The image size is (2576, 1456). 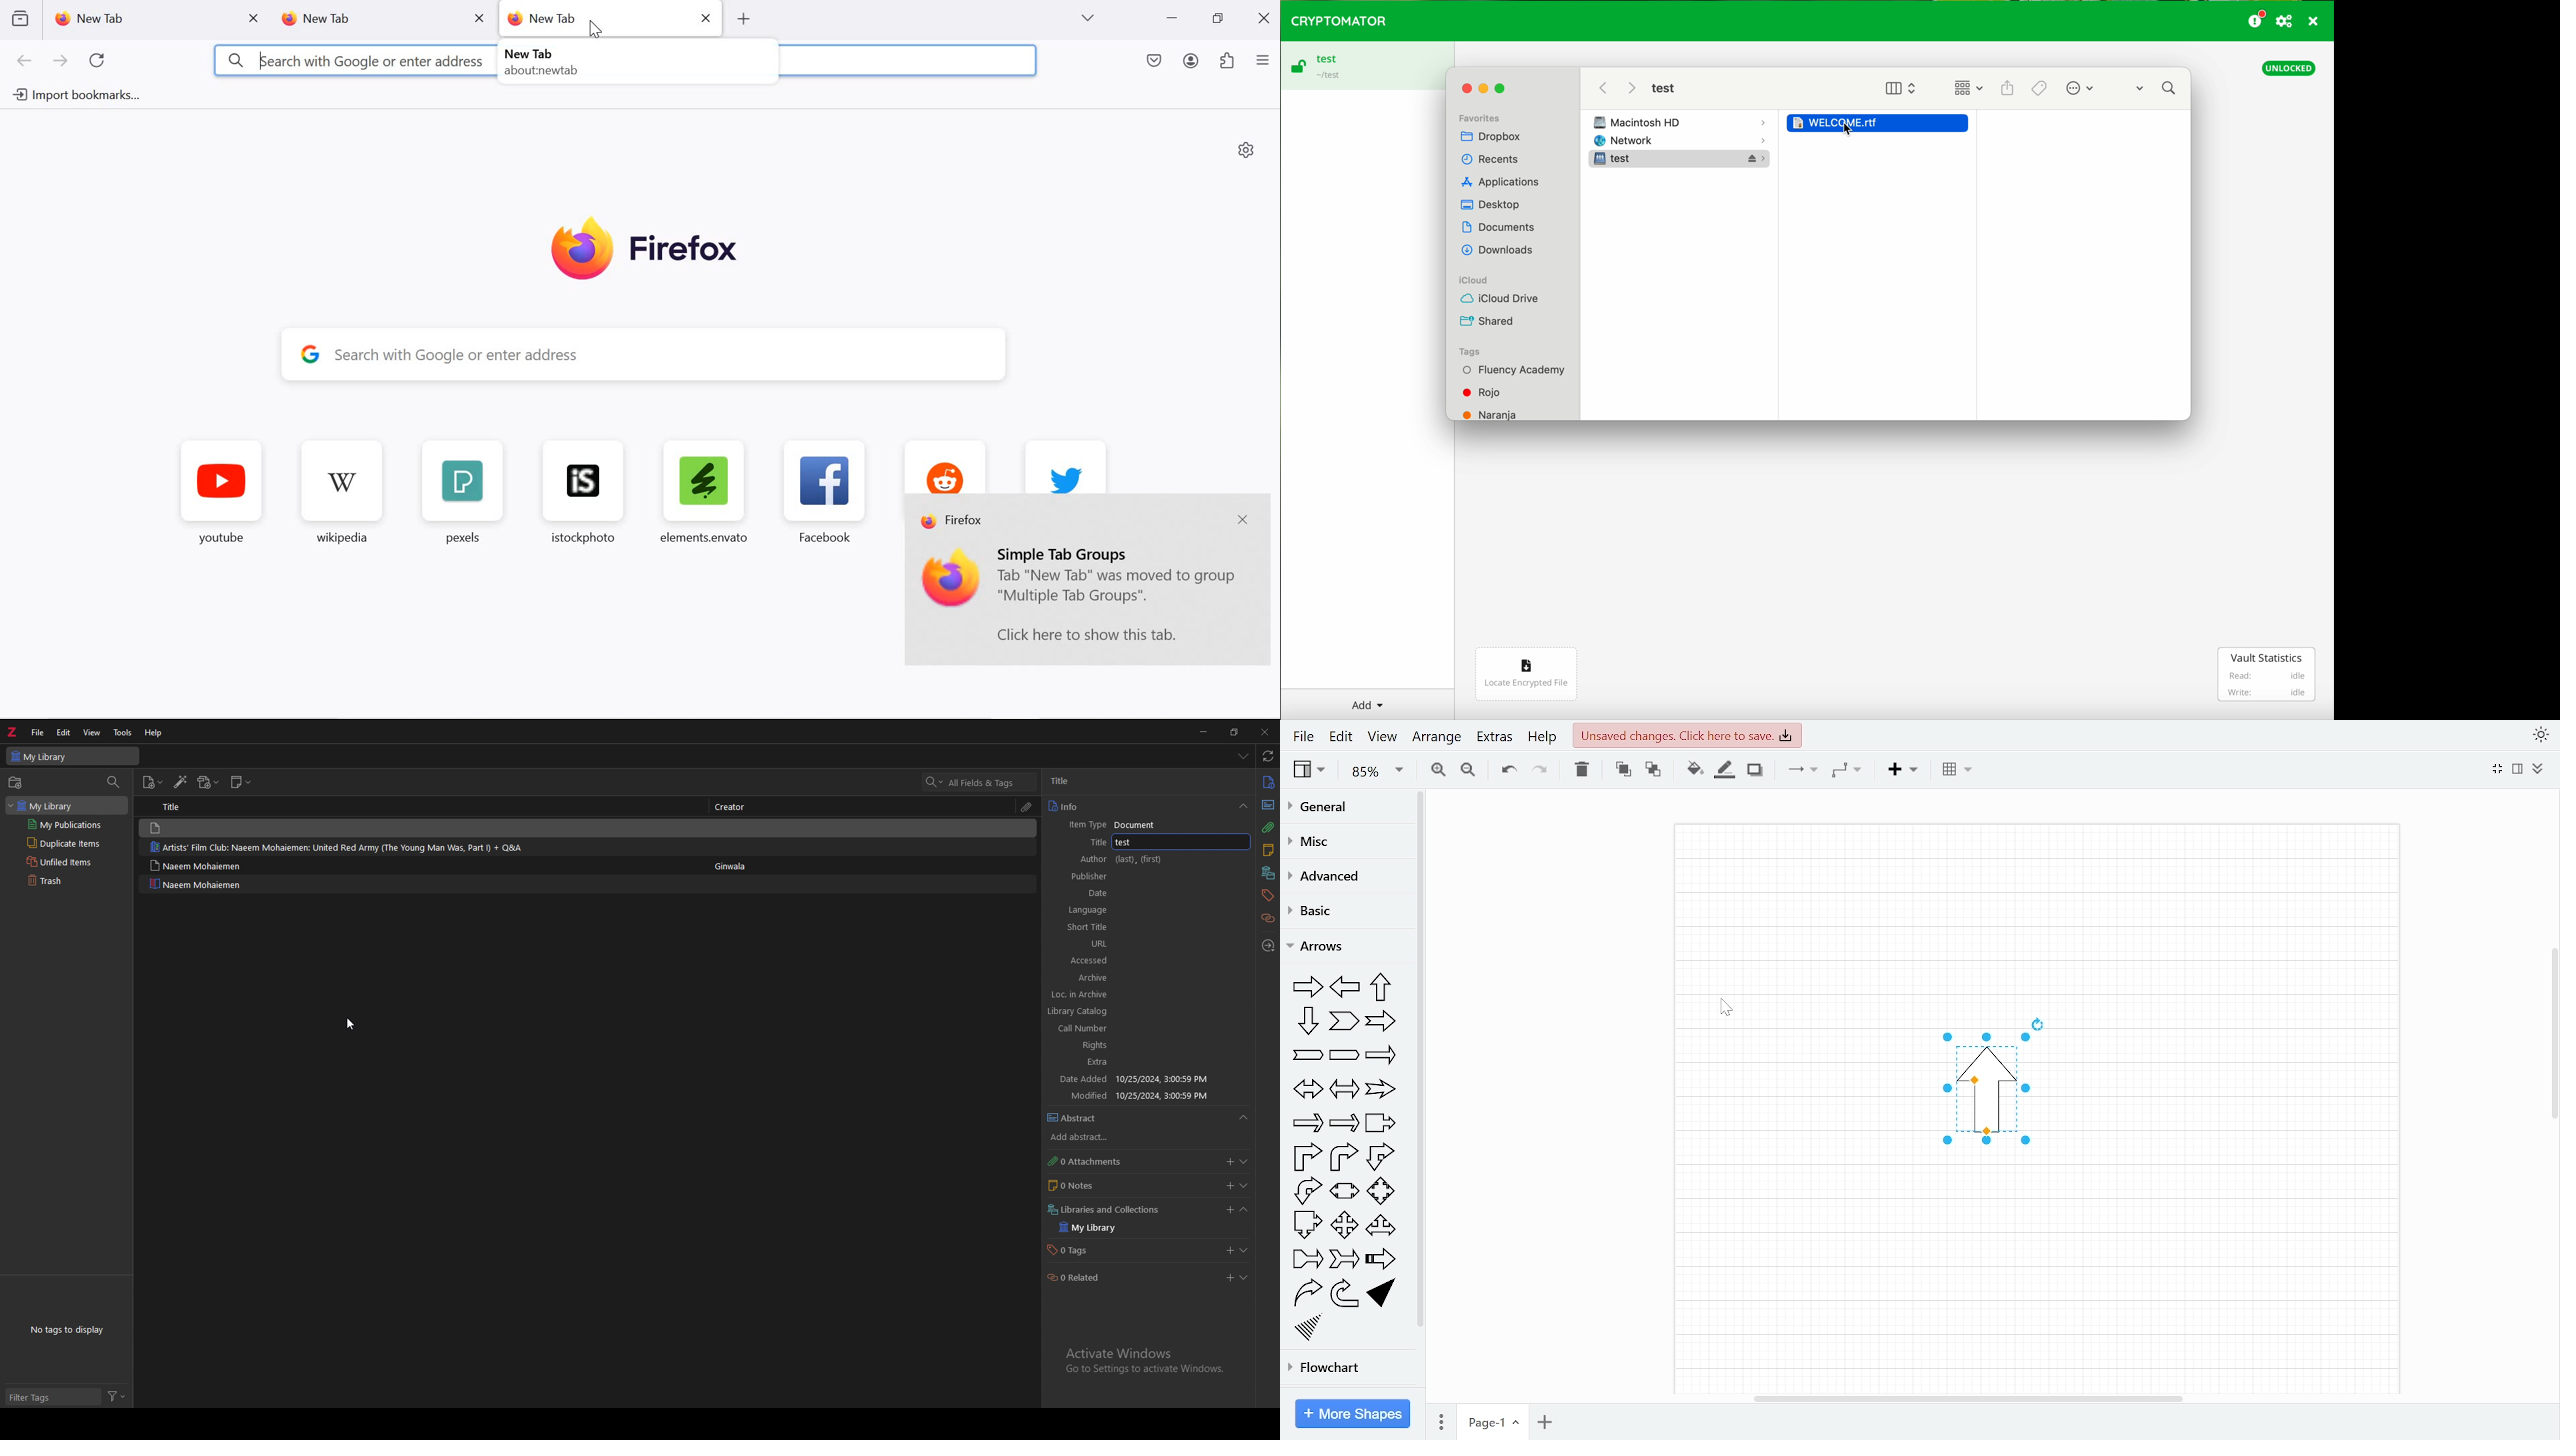 What do you see at coordinates (1332, 1364) in the screenshot?
I see `Flowchart` at bounding box center [1332, 1364].